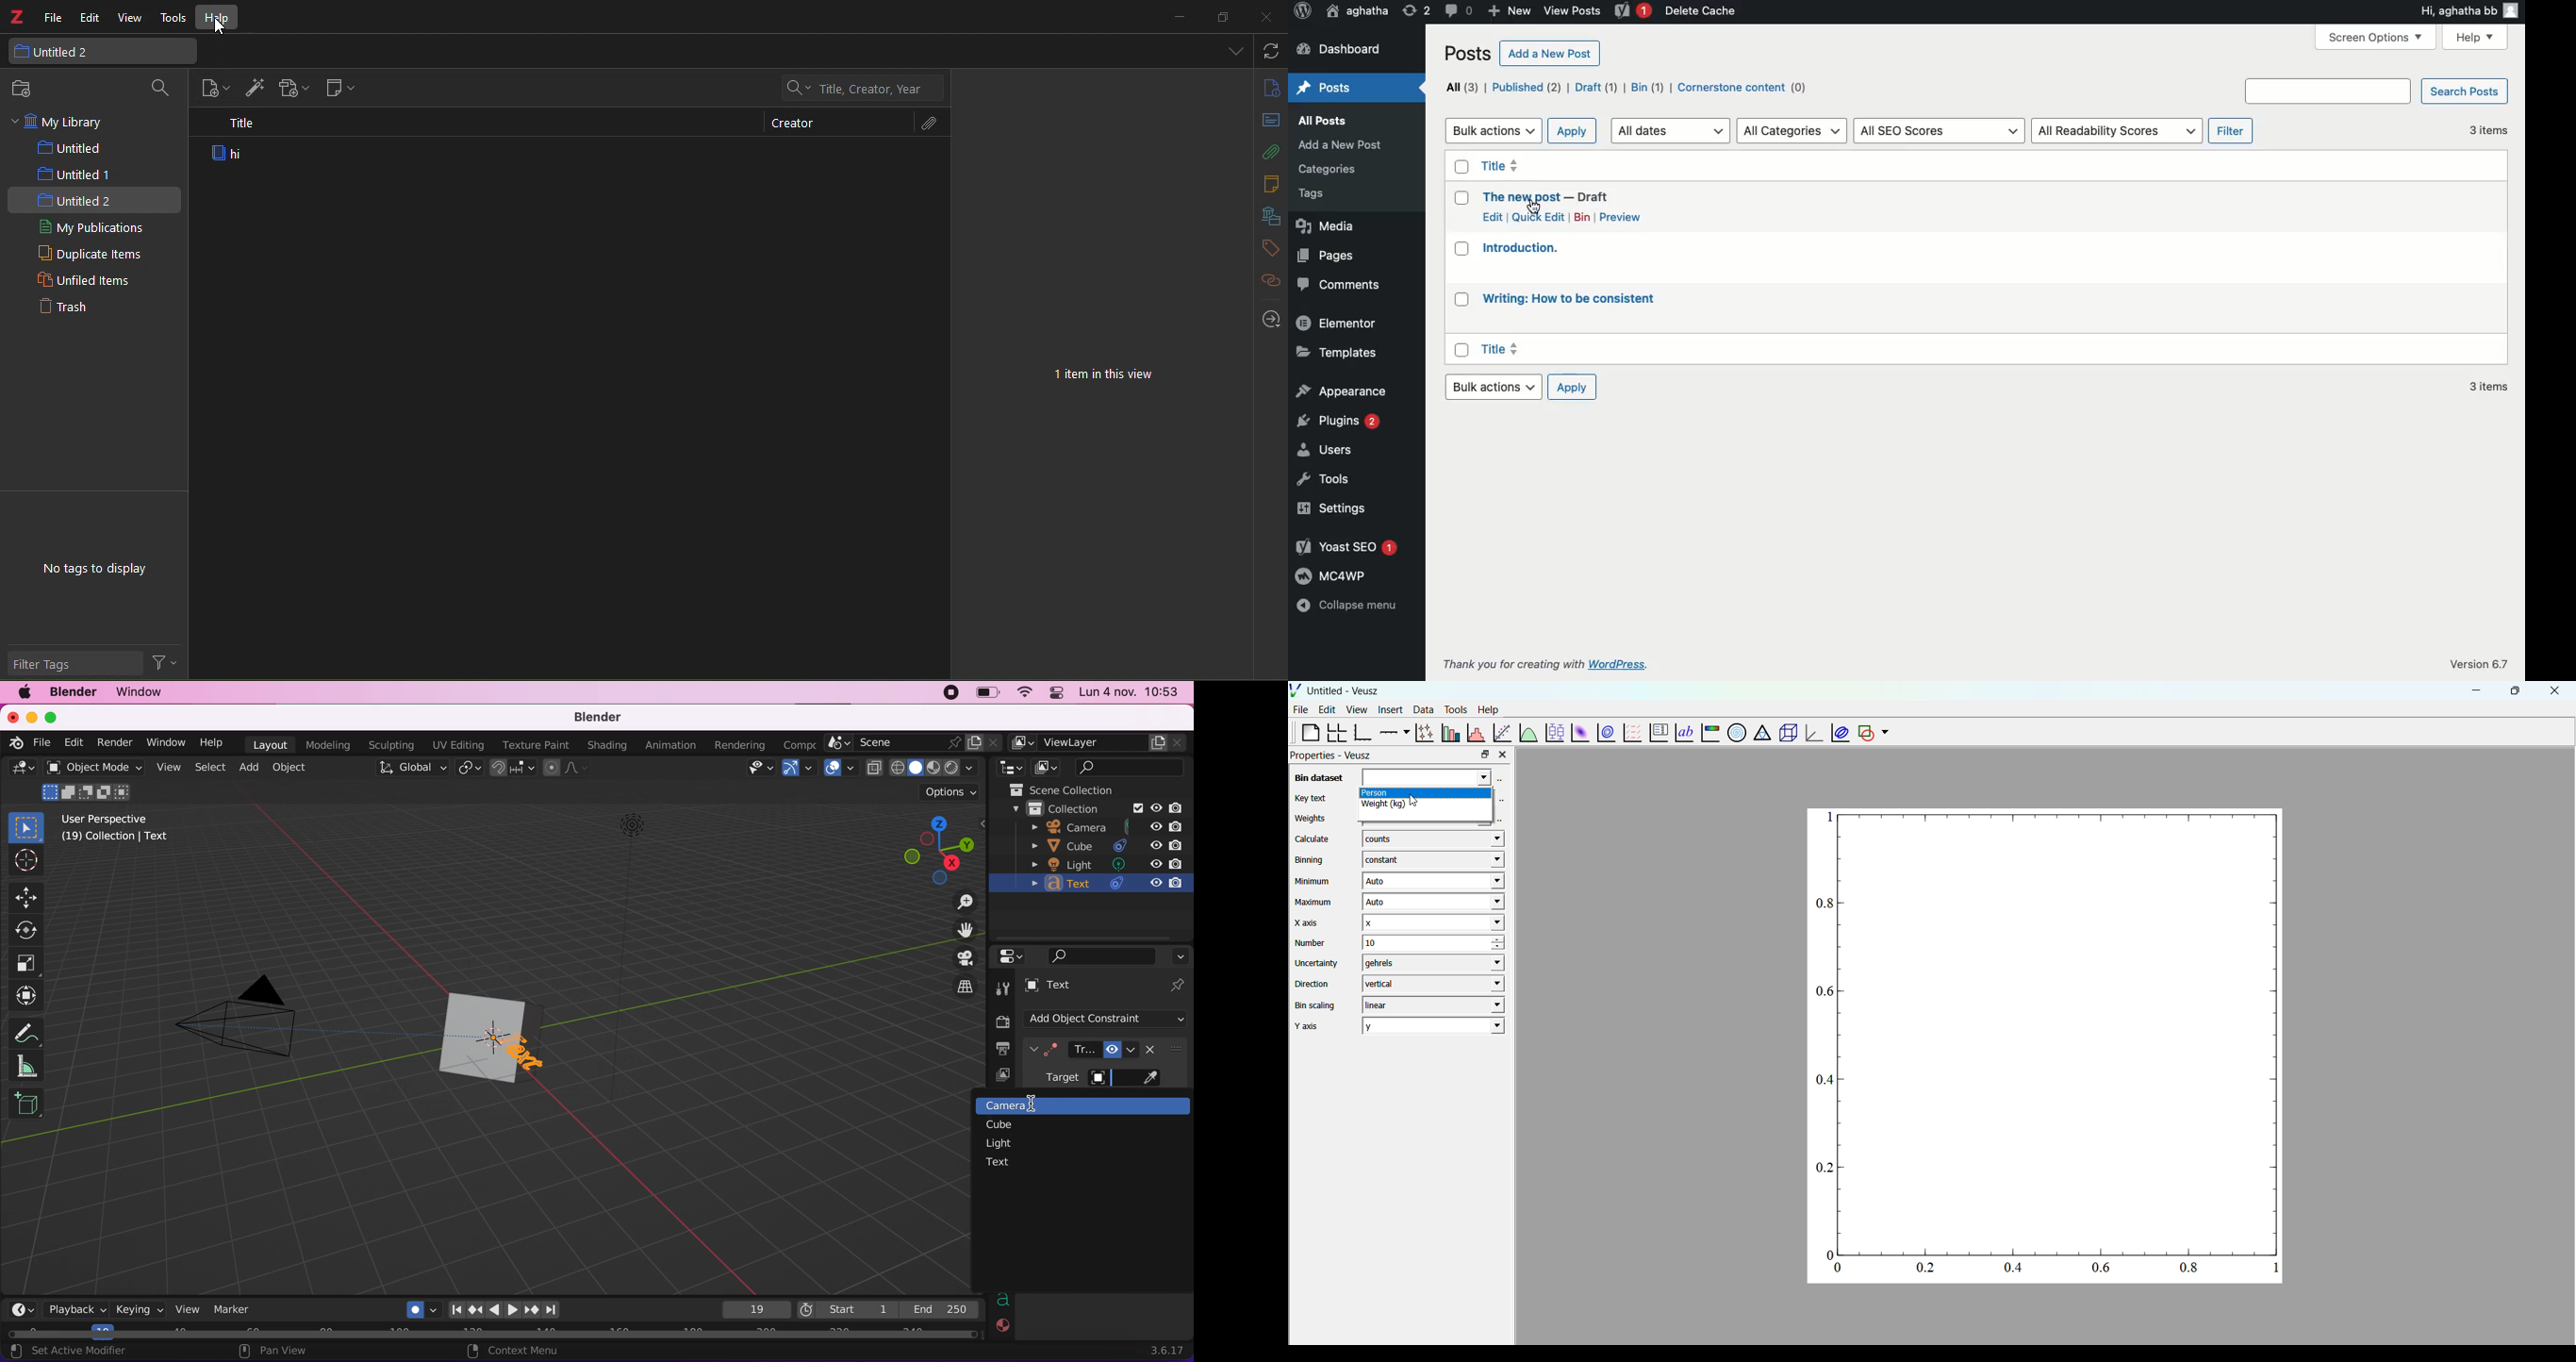  Describe the element at coordinates (1414, 10) in the screenshot. I see `Return` at that location.